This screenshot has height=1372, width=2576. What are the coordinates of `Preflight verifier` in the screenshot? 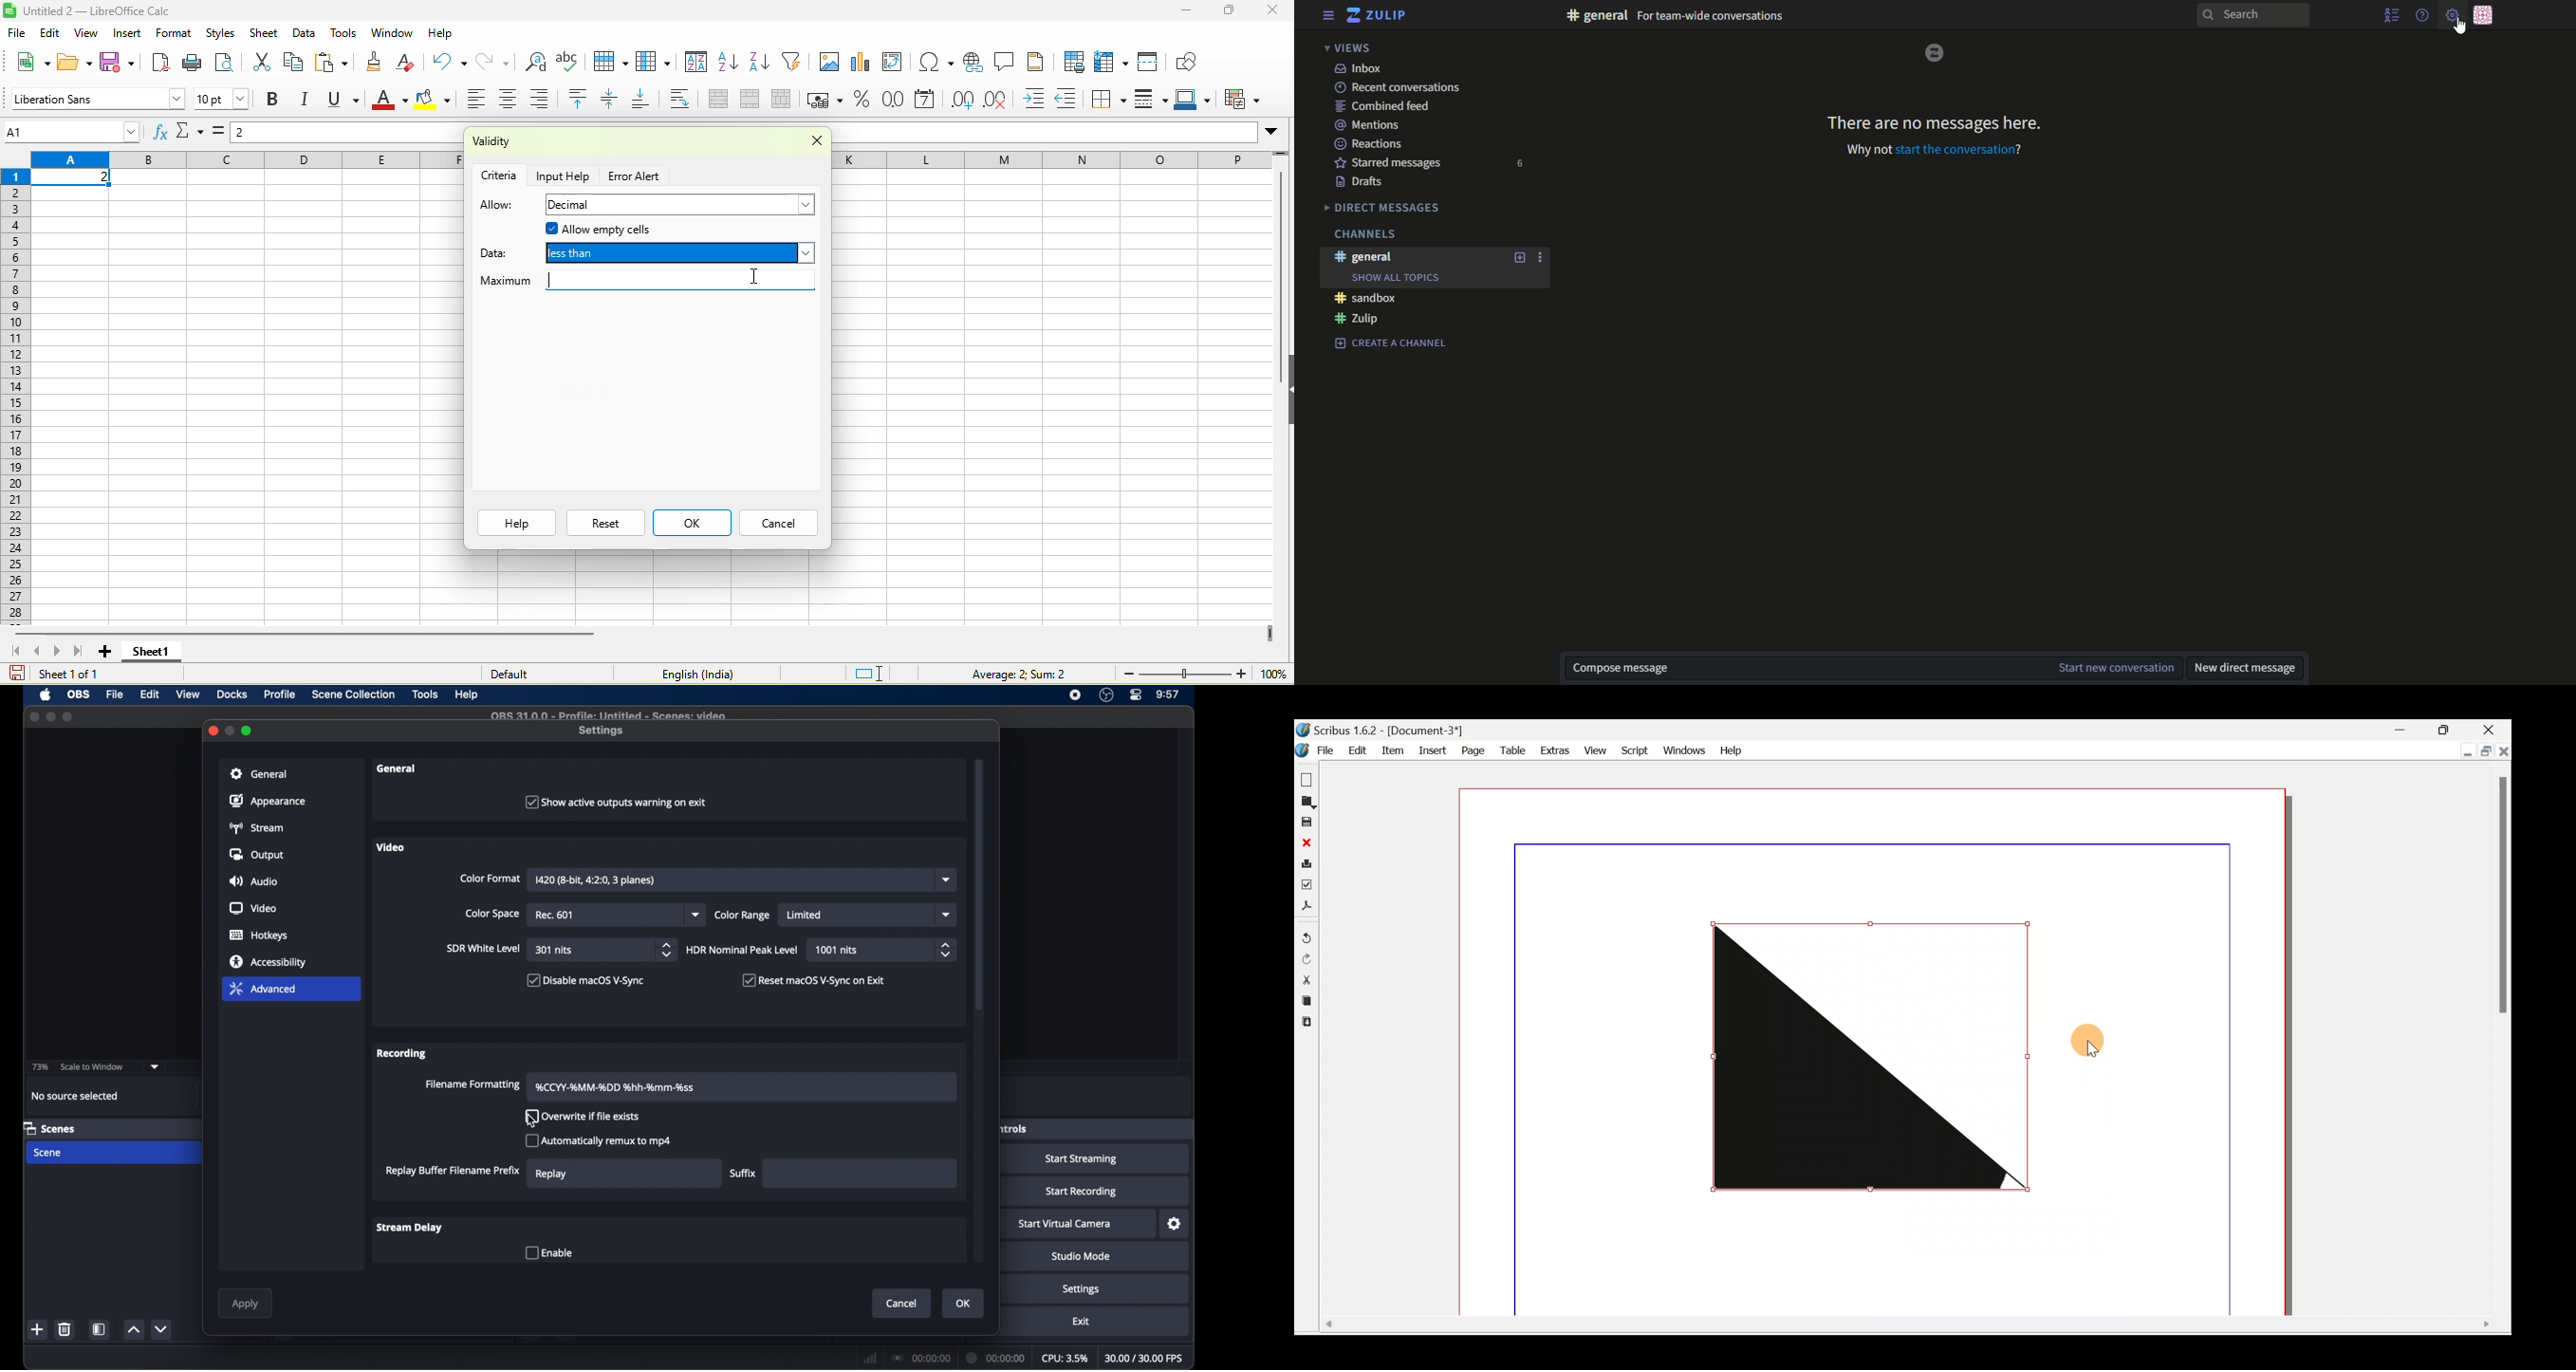 It's located at (1309, 883).